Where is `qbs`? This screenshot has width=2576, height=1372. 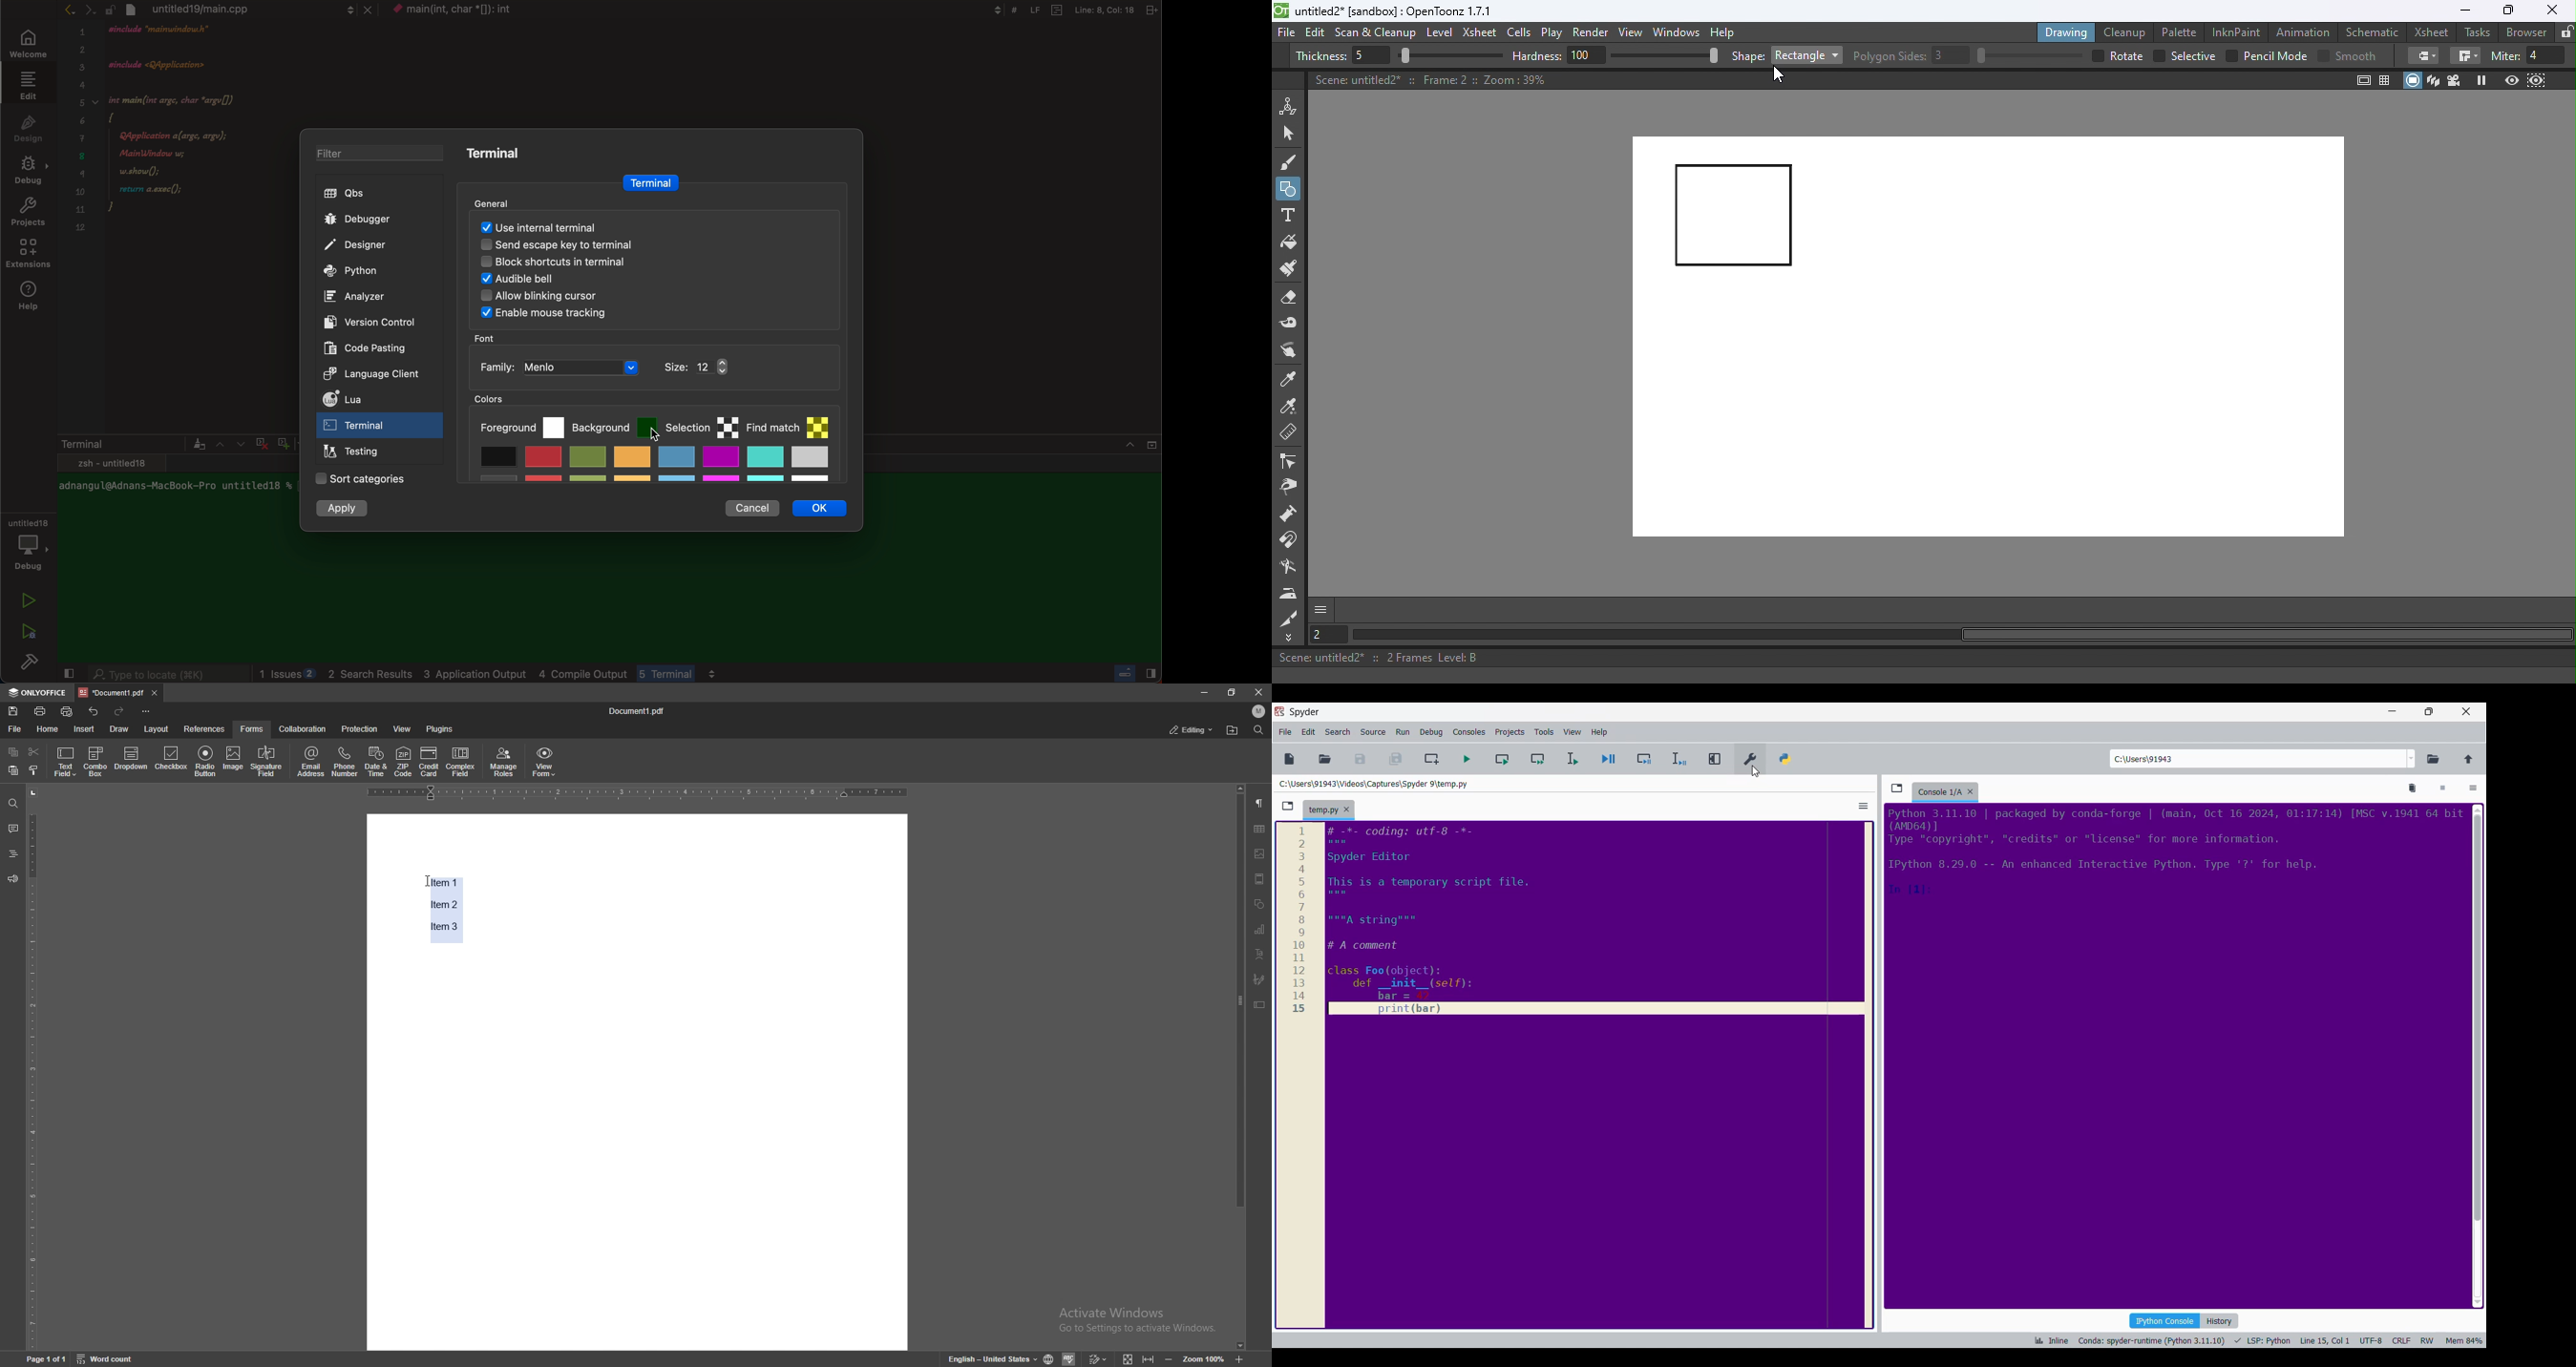
qbs is located at coordinates (375, 194).